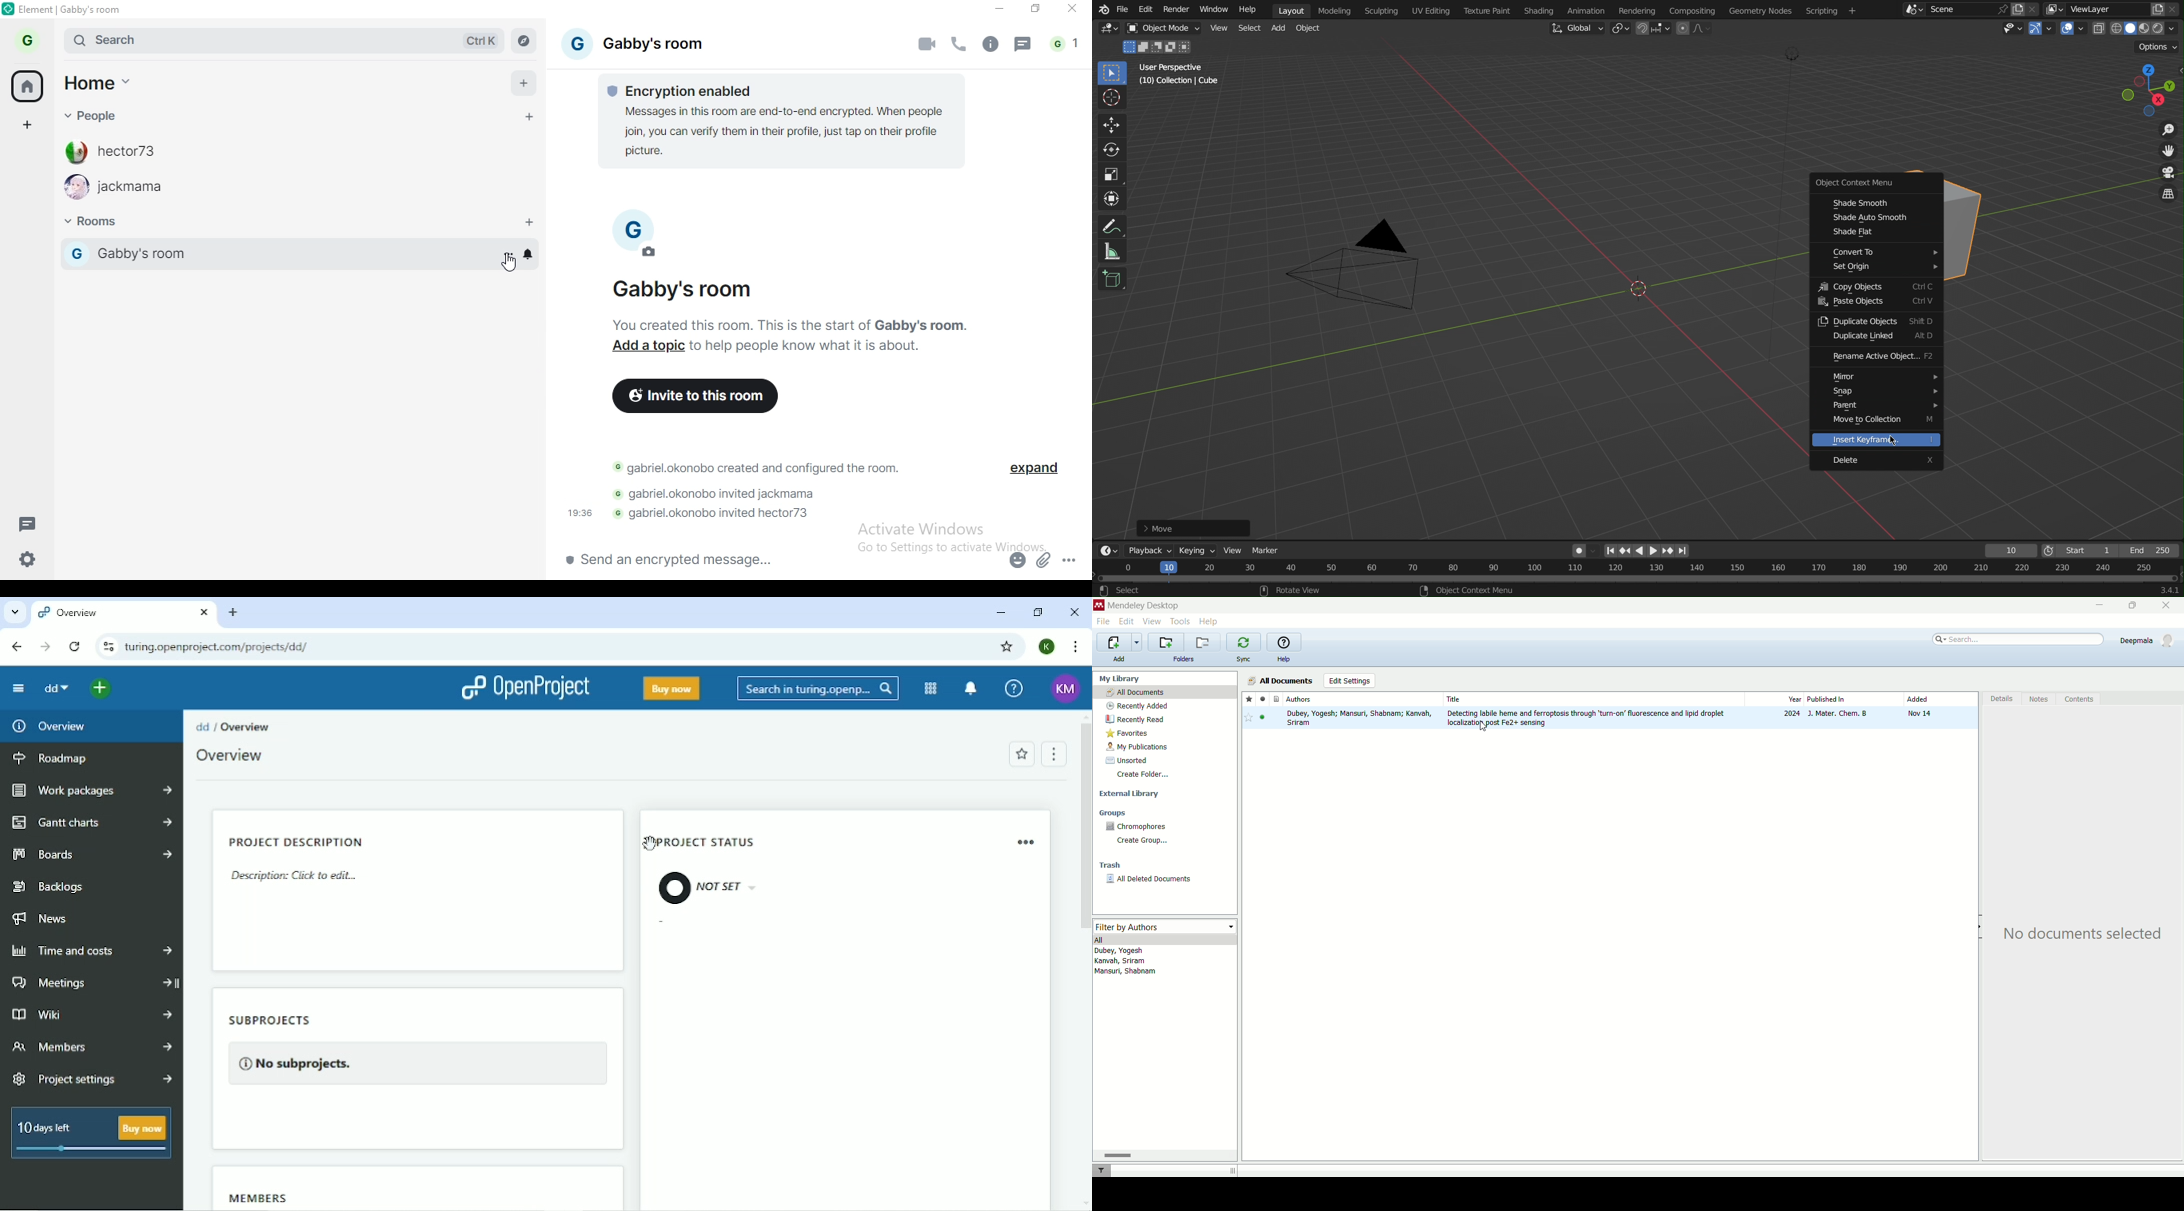 The width and height of the screenshot is (2184, 1232). I want to click on Render, so click(1179, 9).